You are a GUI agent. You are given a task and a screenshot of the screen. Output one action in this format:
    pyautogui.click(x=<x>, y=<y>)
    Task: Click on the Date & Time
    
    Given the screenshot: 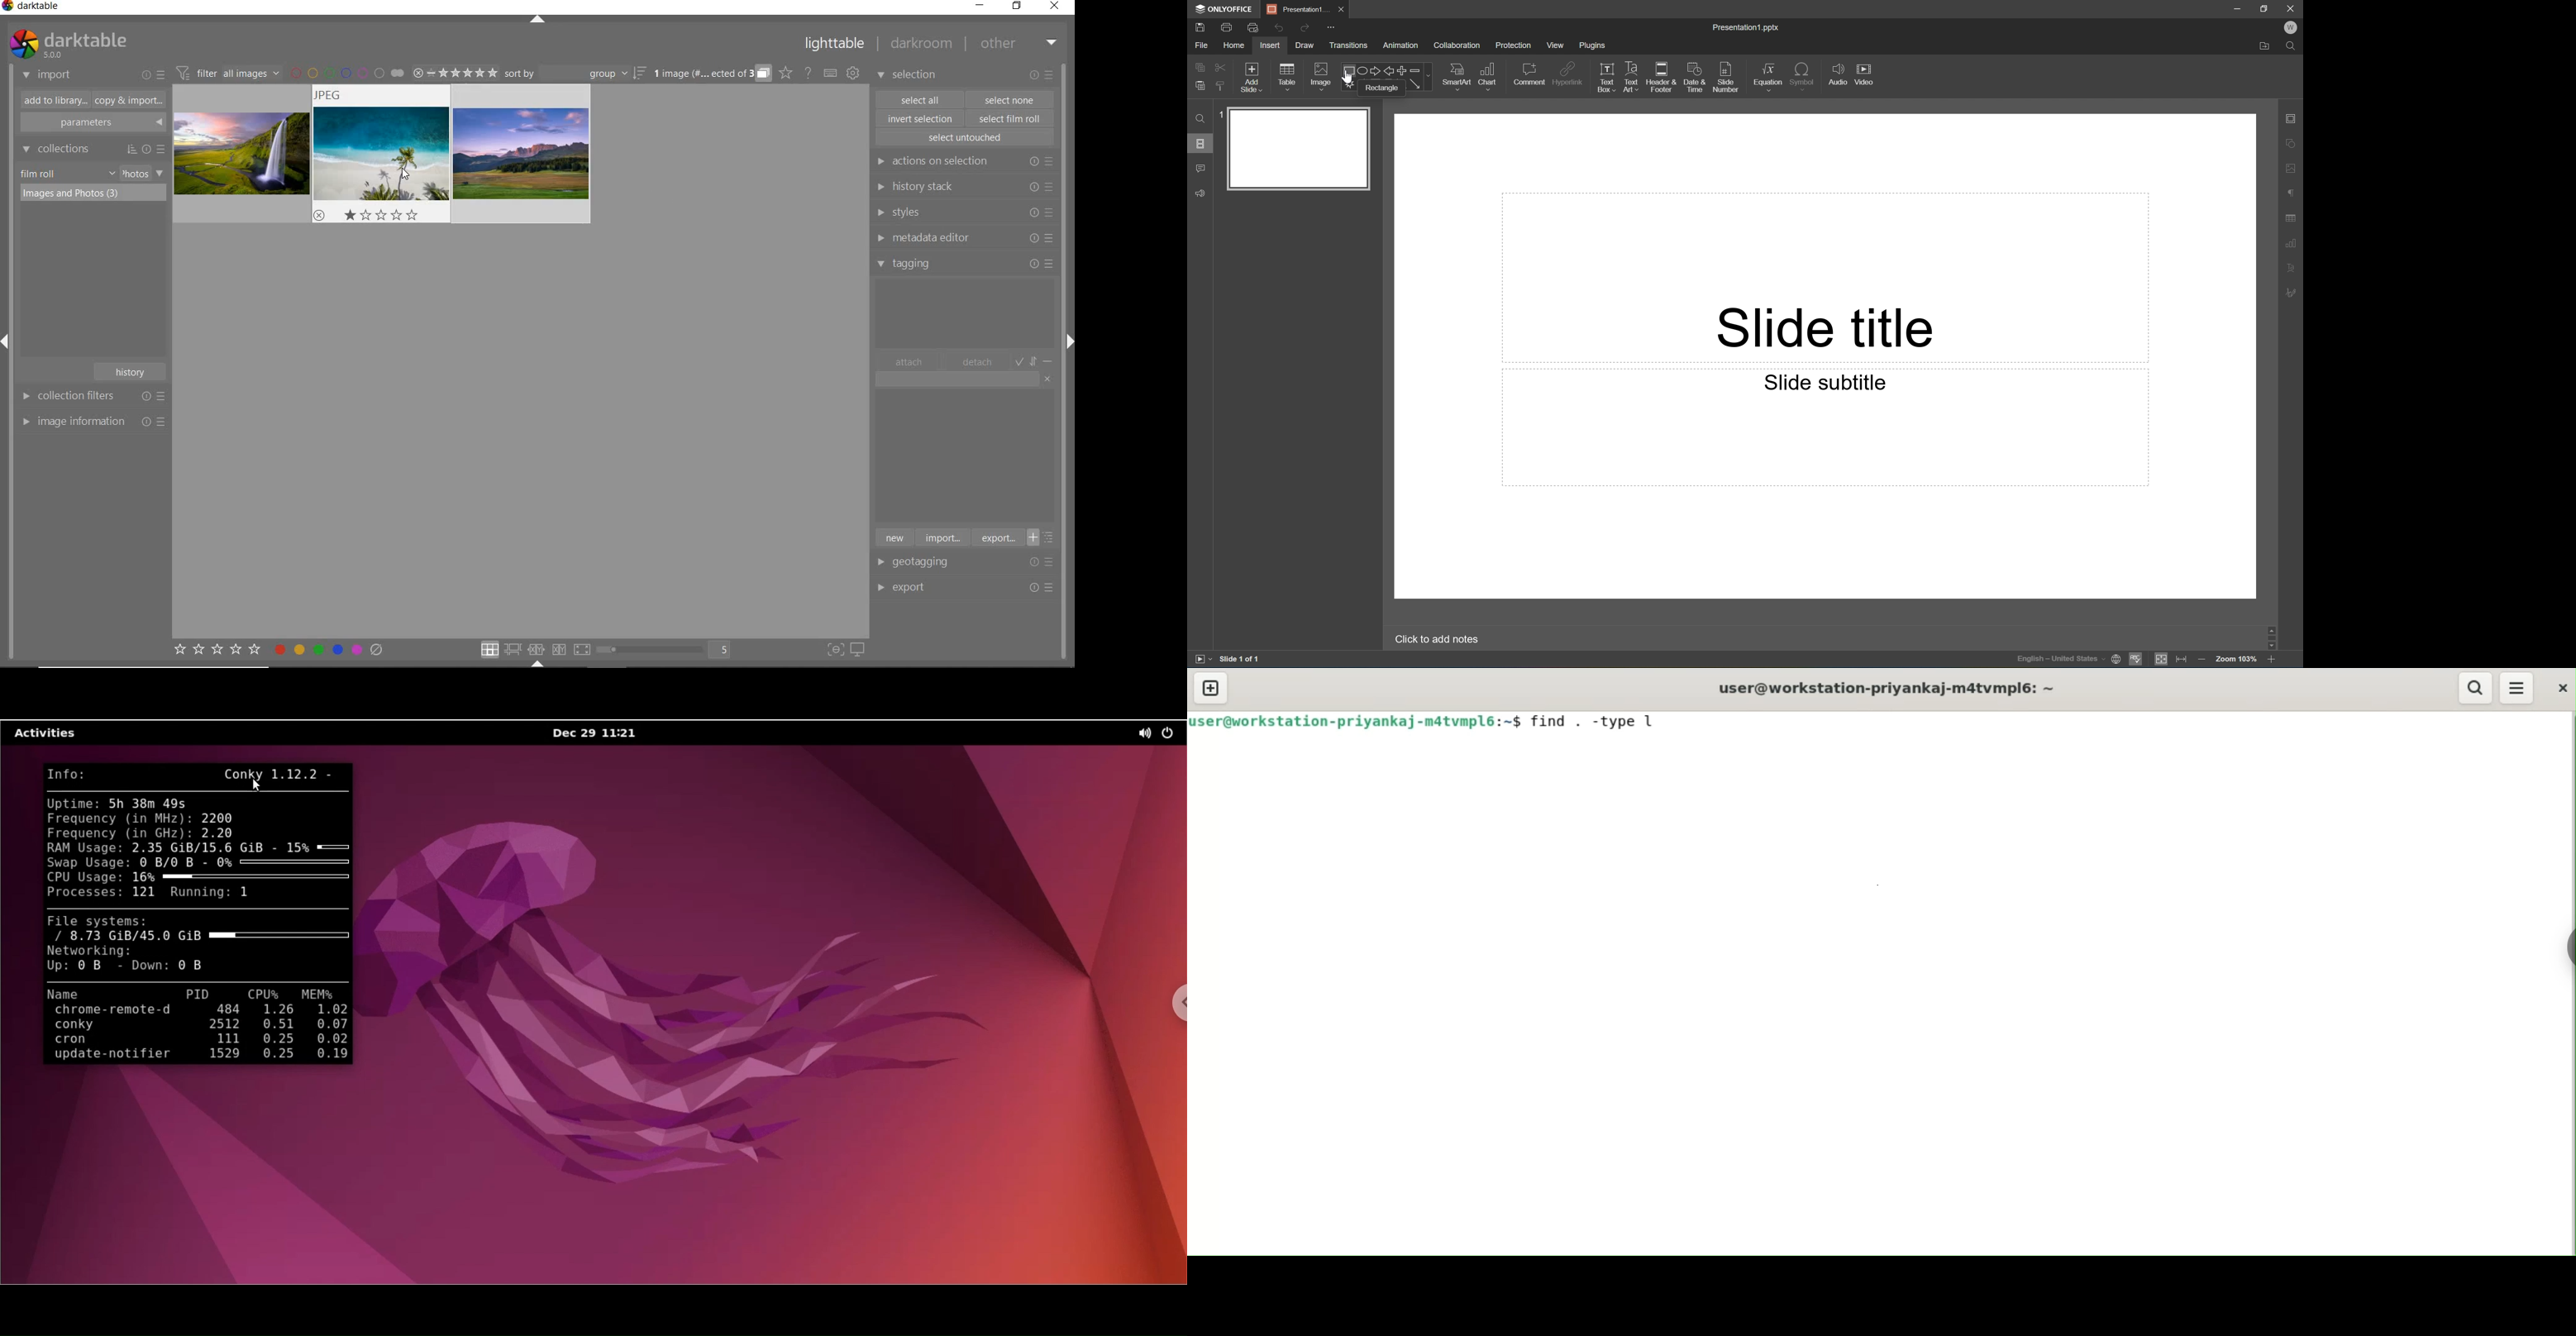 What is the action you would take?
    pyautogui.click(x=1694, y=76)
    